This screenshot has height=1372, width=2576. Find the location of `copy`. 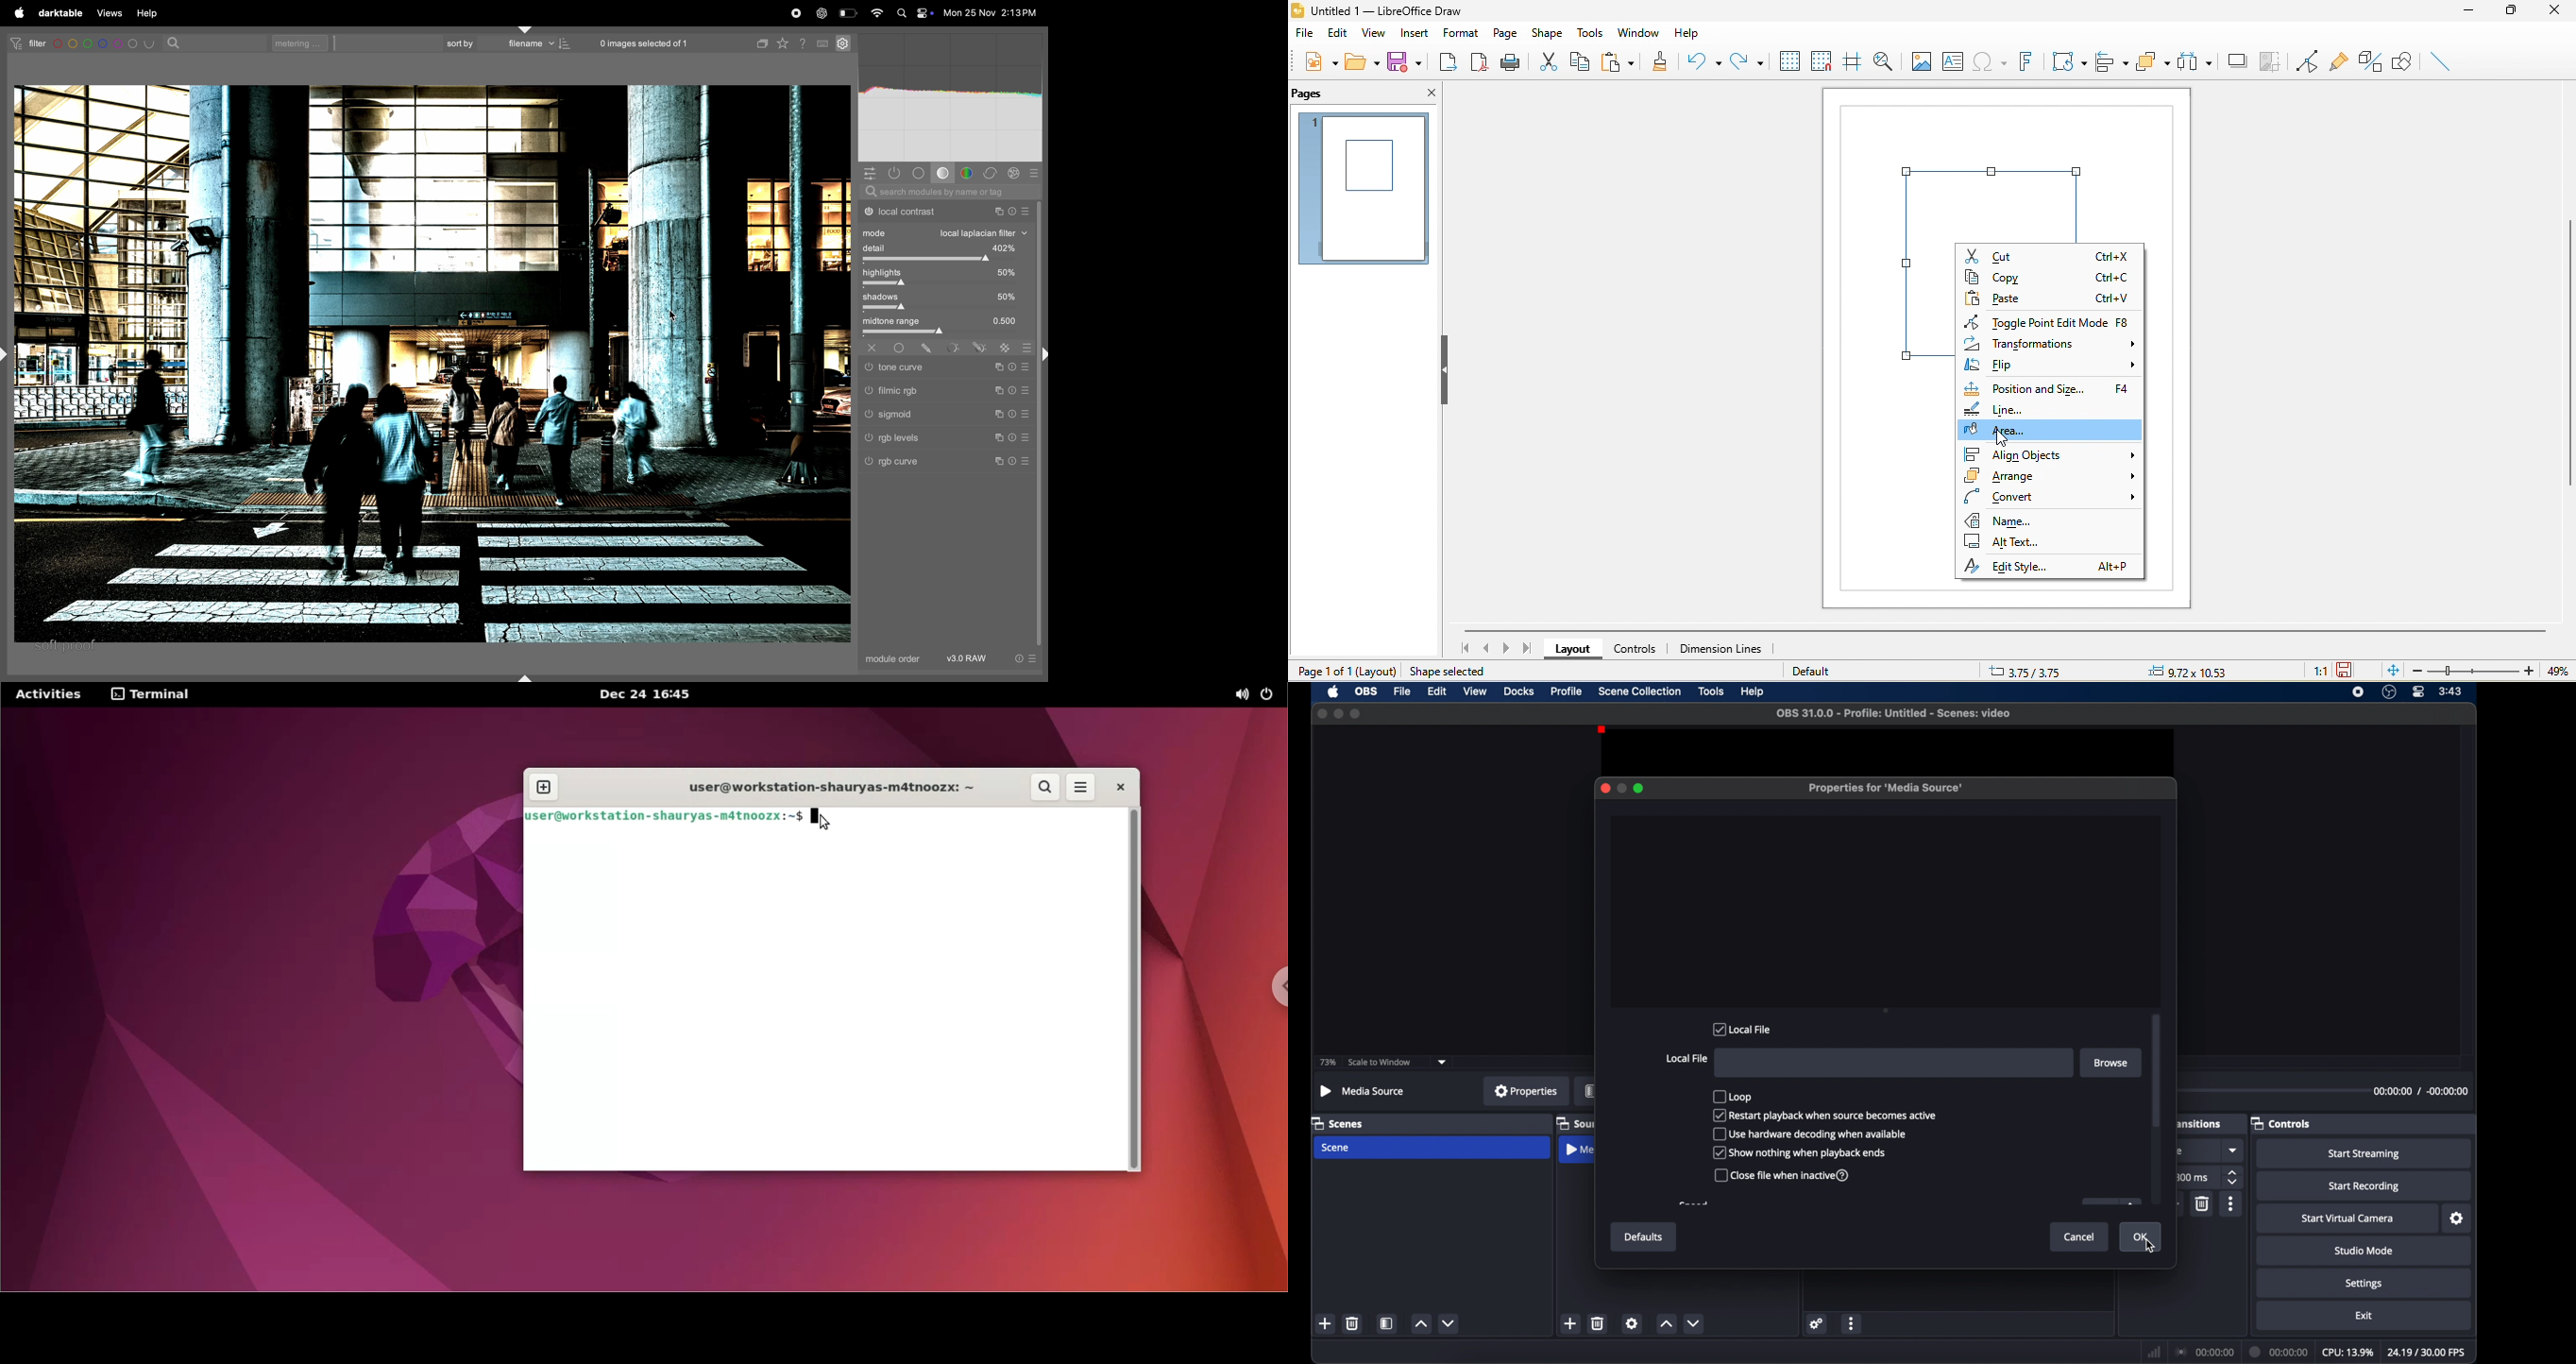

copy is located at coordinates (1580, 60).